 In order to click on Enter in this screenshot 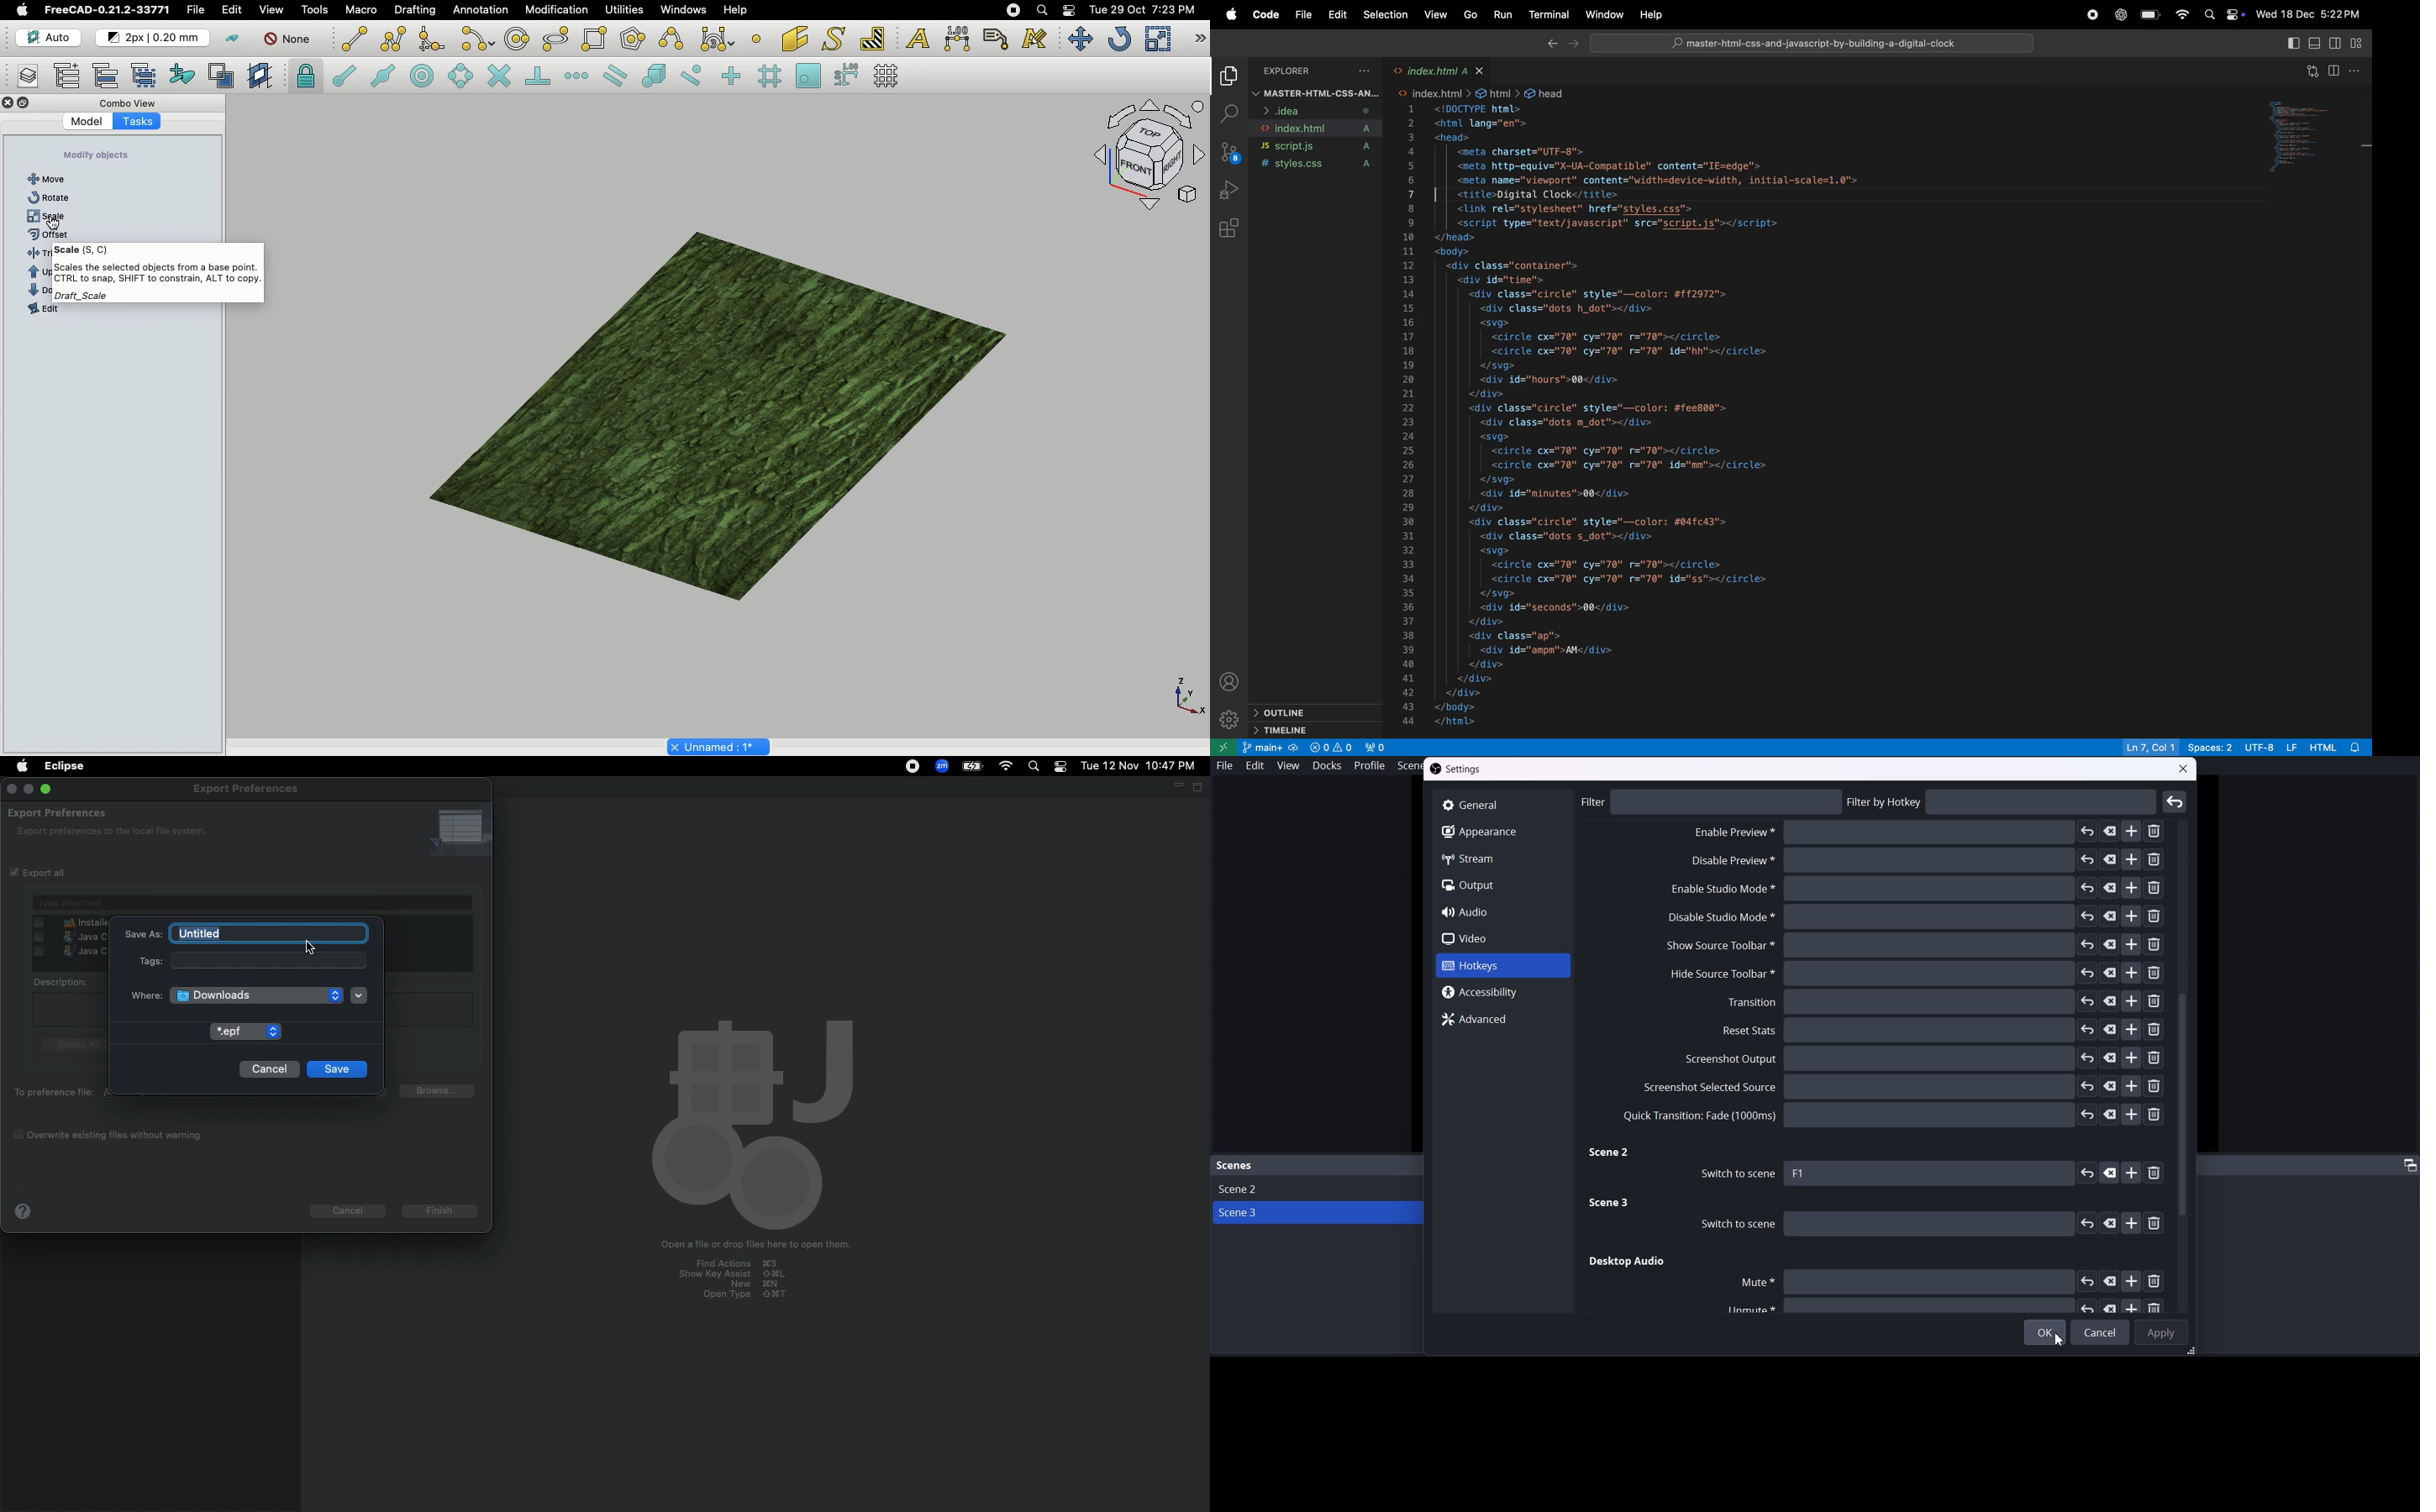, I will do `click(2175, 801)`.